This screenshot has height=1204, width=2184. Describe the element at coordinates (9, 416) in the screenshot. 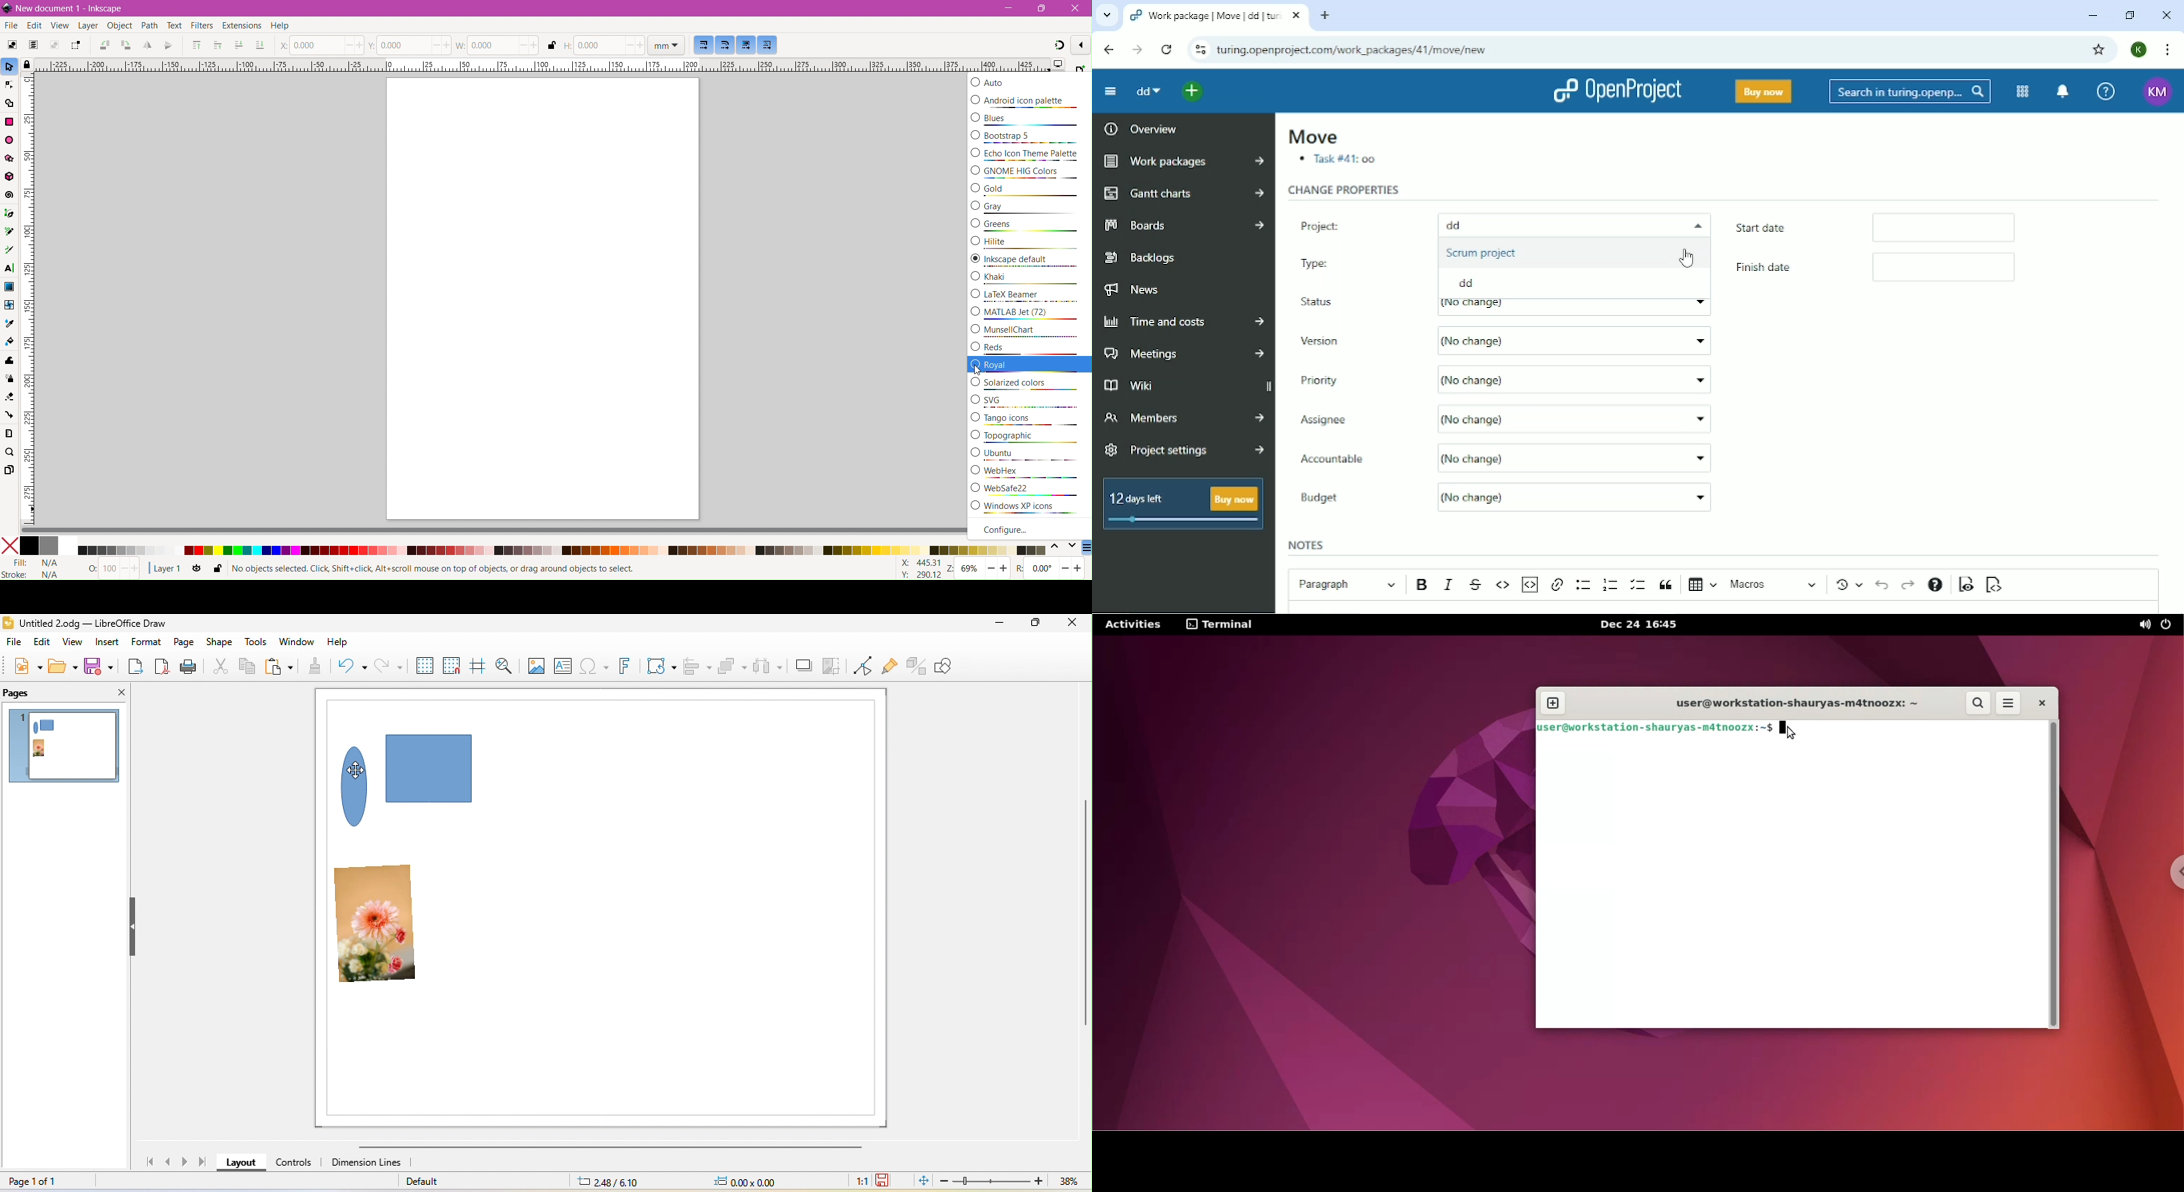

I see `Connector Tool` at that location.